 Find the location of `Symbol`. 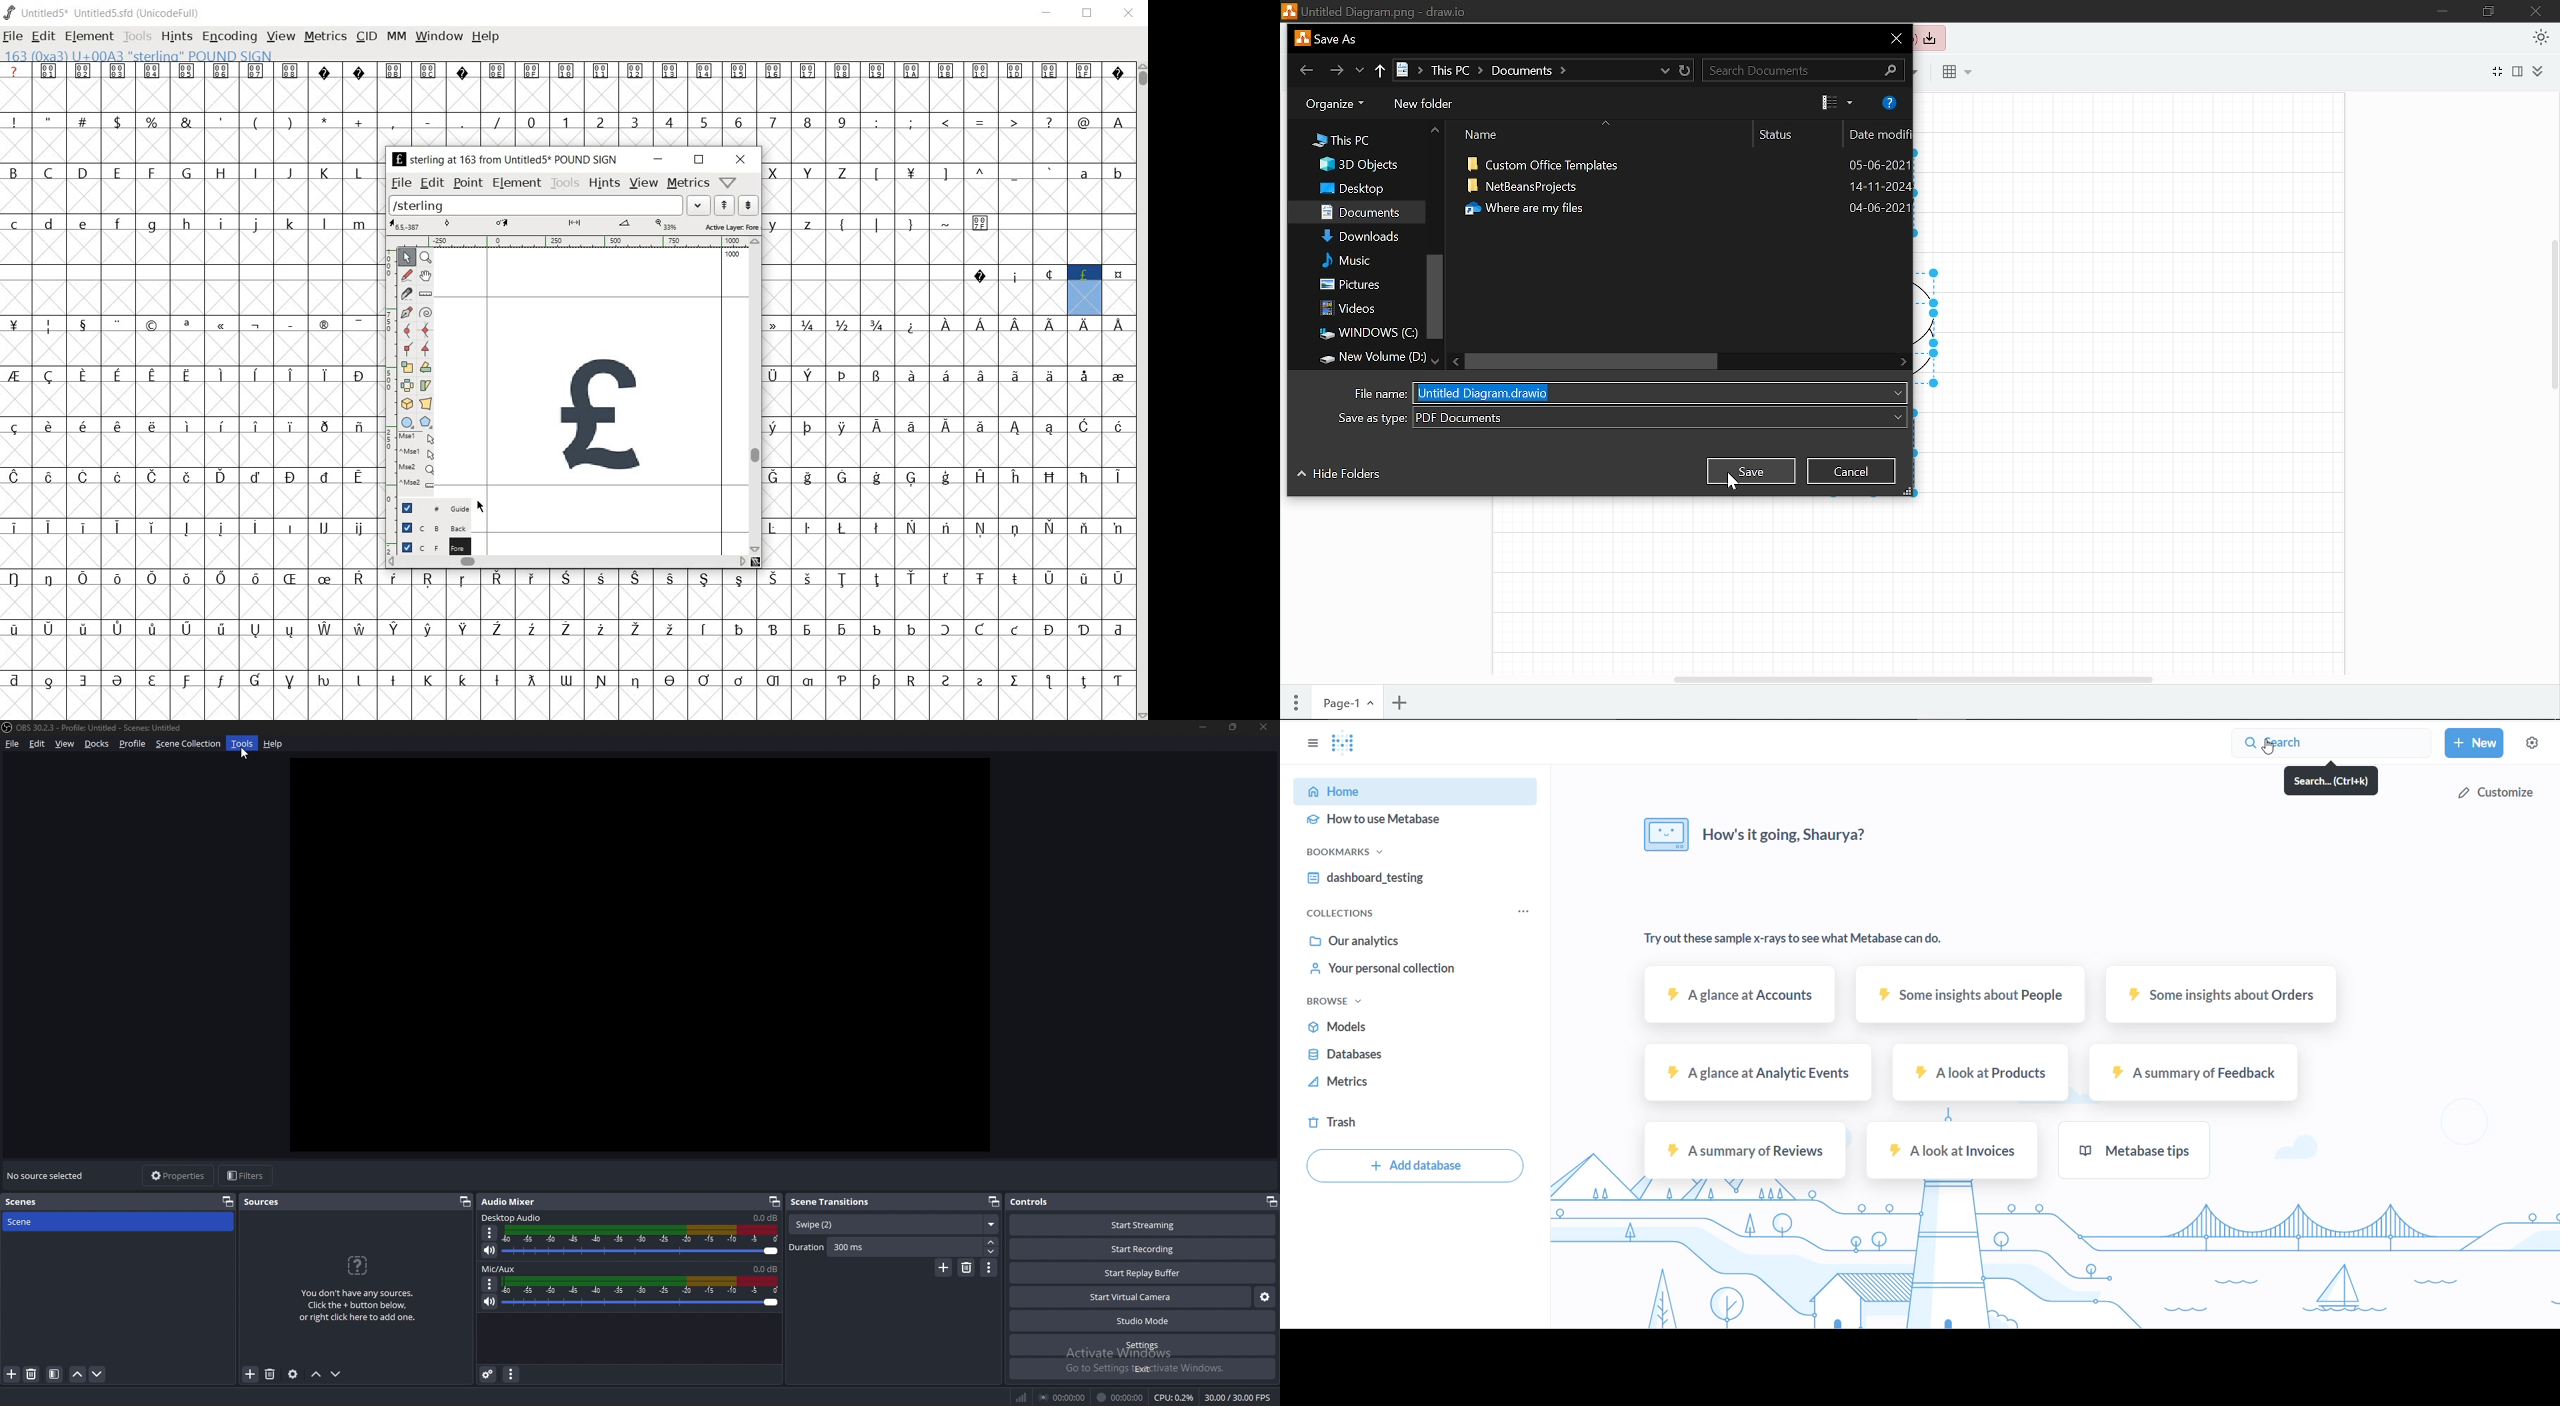

Symbol is located at coordinates (1049, 376).